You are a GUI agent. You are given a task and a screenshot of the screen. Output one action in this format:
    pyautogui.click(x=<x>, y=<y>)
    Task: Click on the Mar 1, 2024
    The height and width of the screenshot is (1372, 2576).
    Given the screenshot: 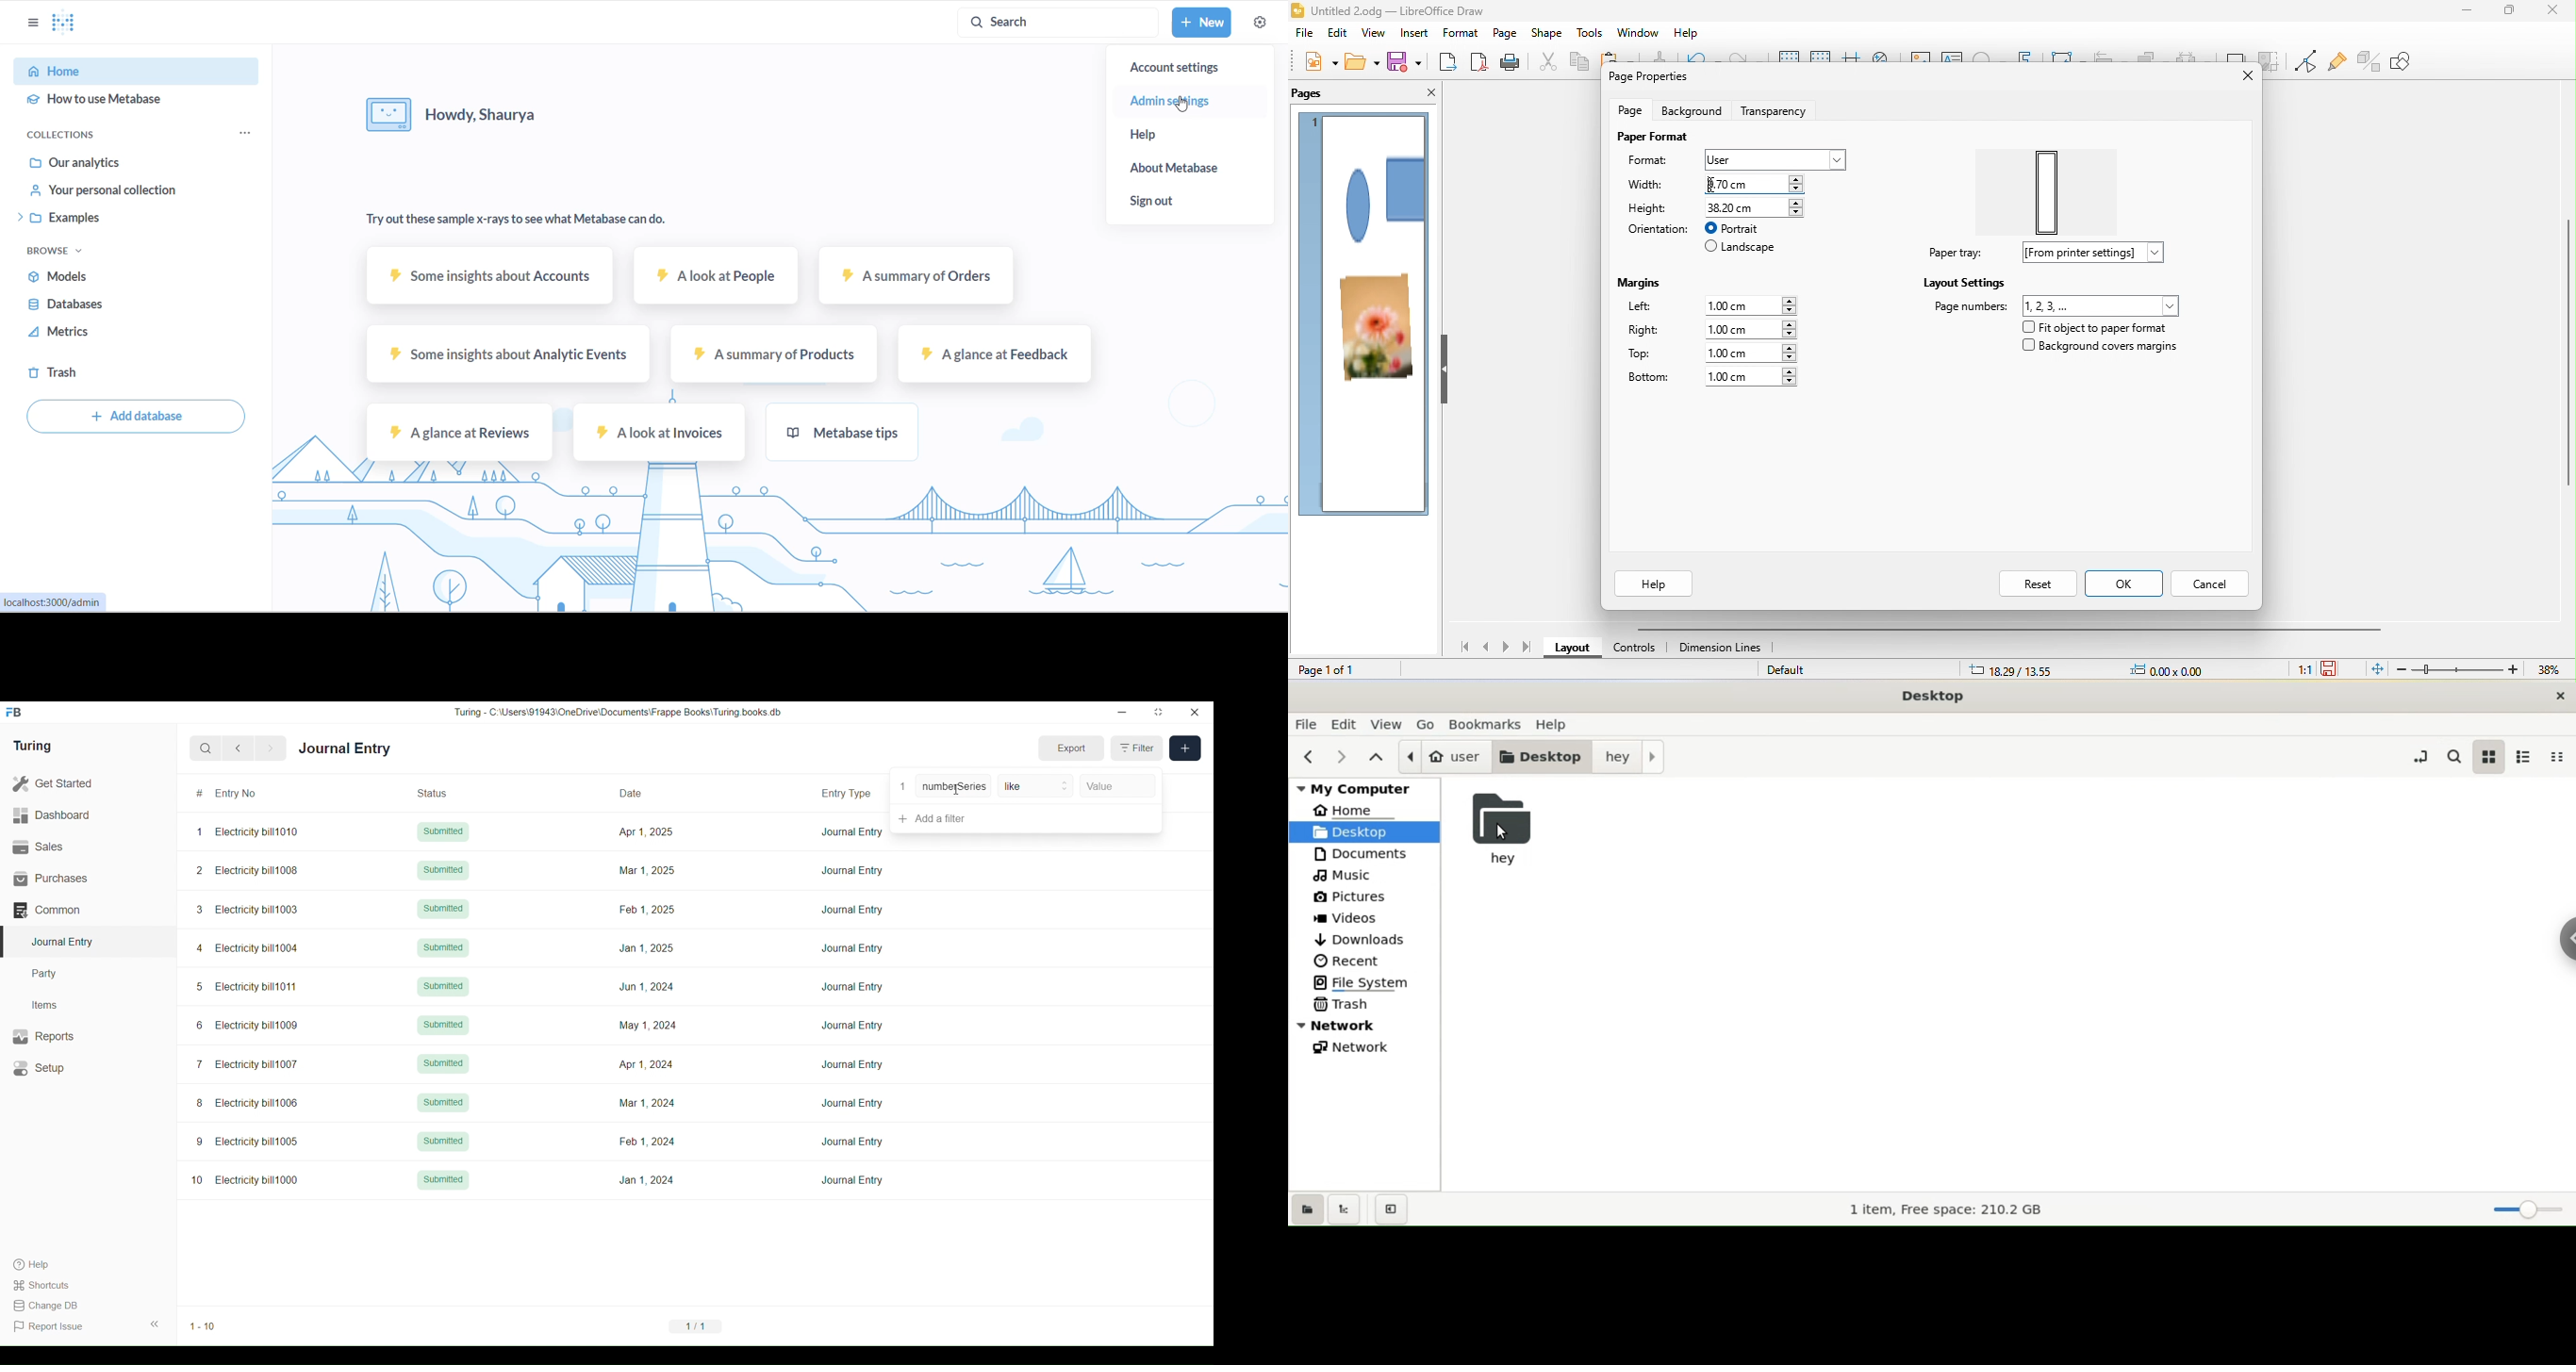 What is the action you would take?
    pyautogui.click(x=647, y=1103)
    